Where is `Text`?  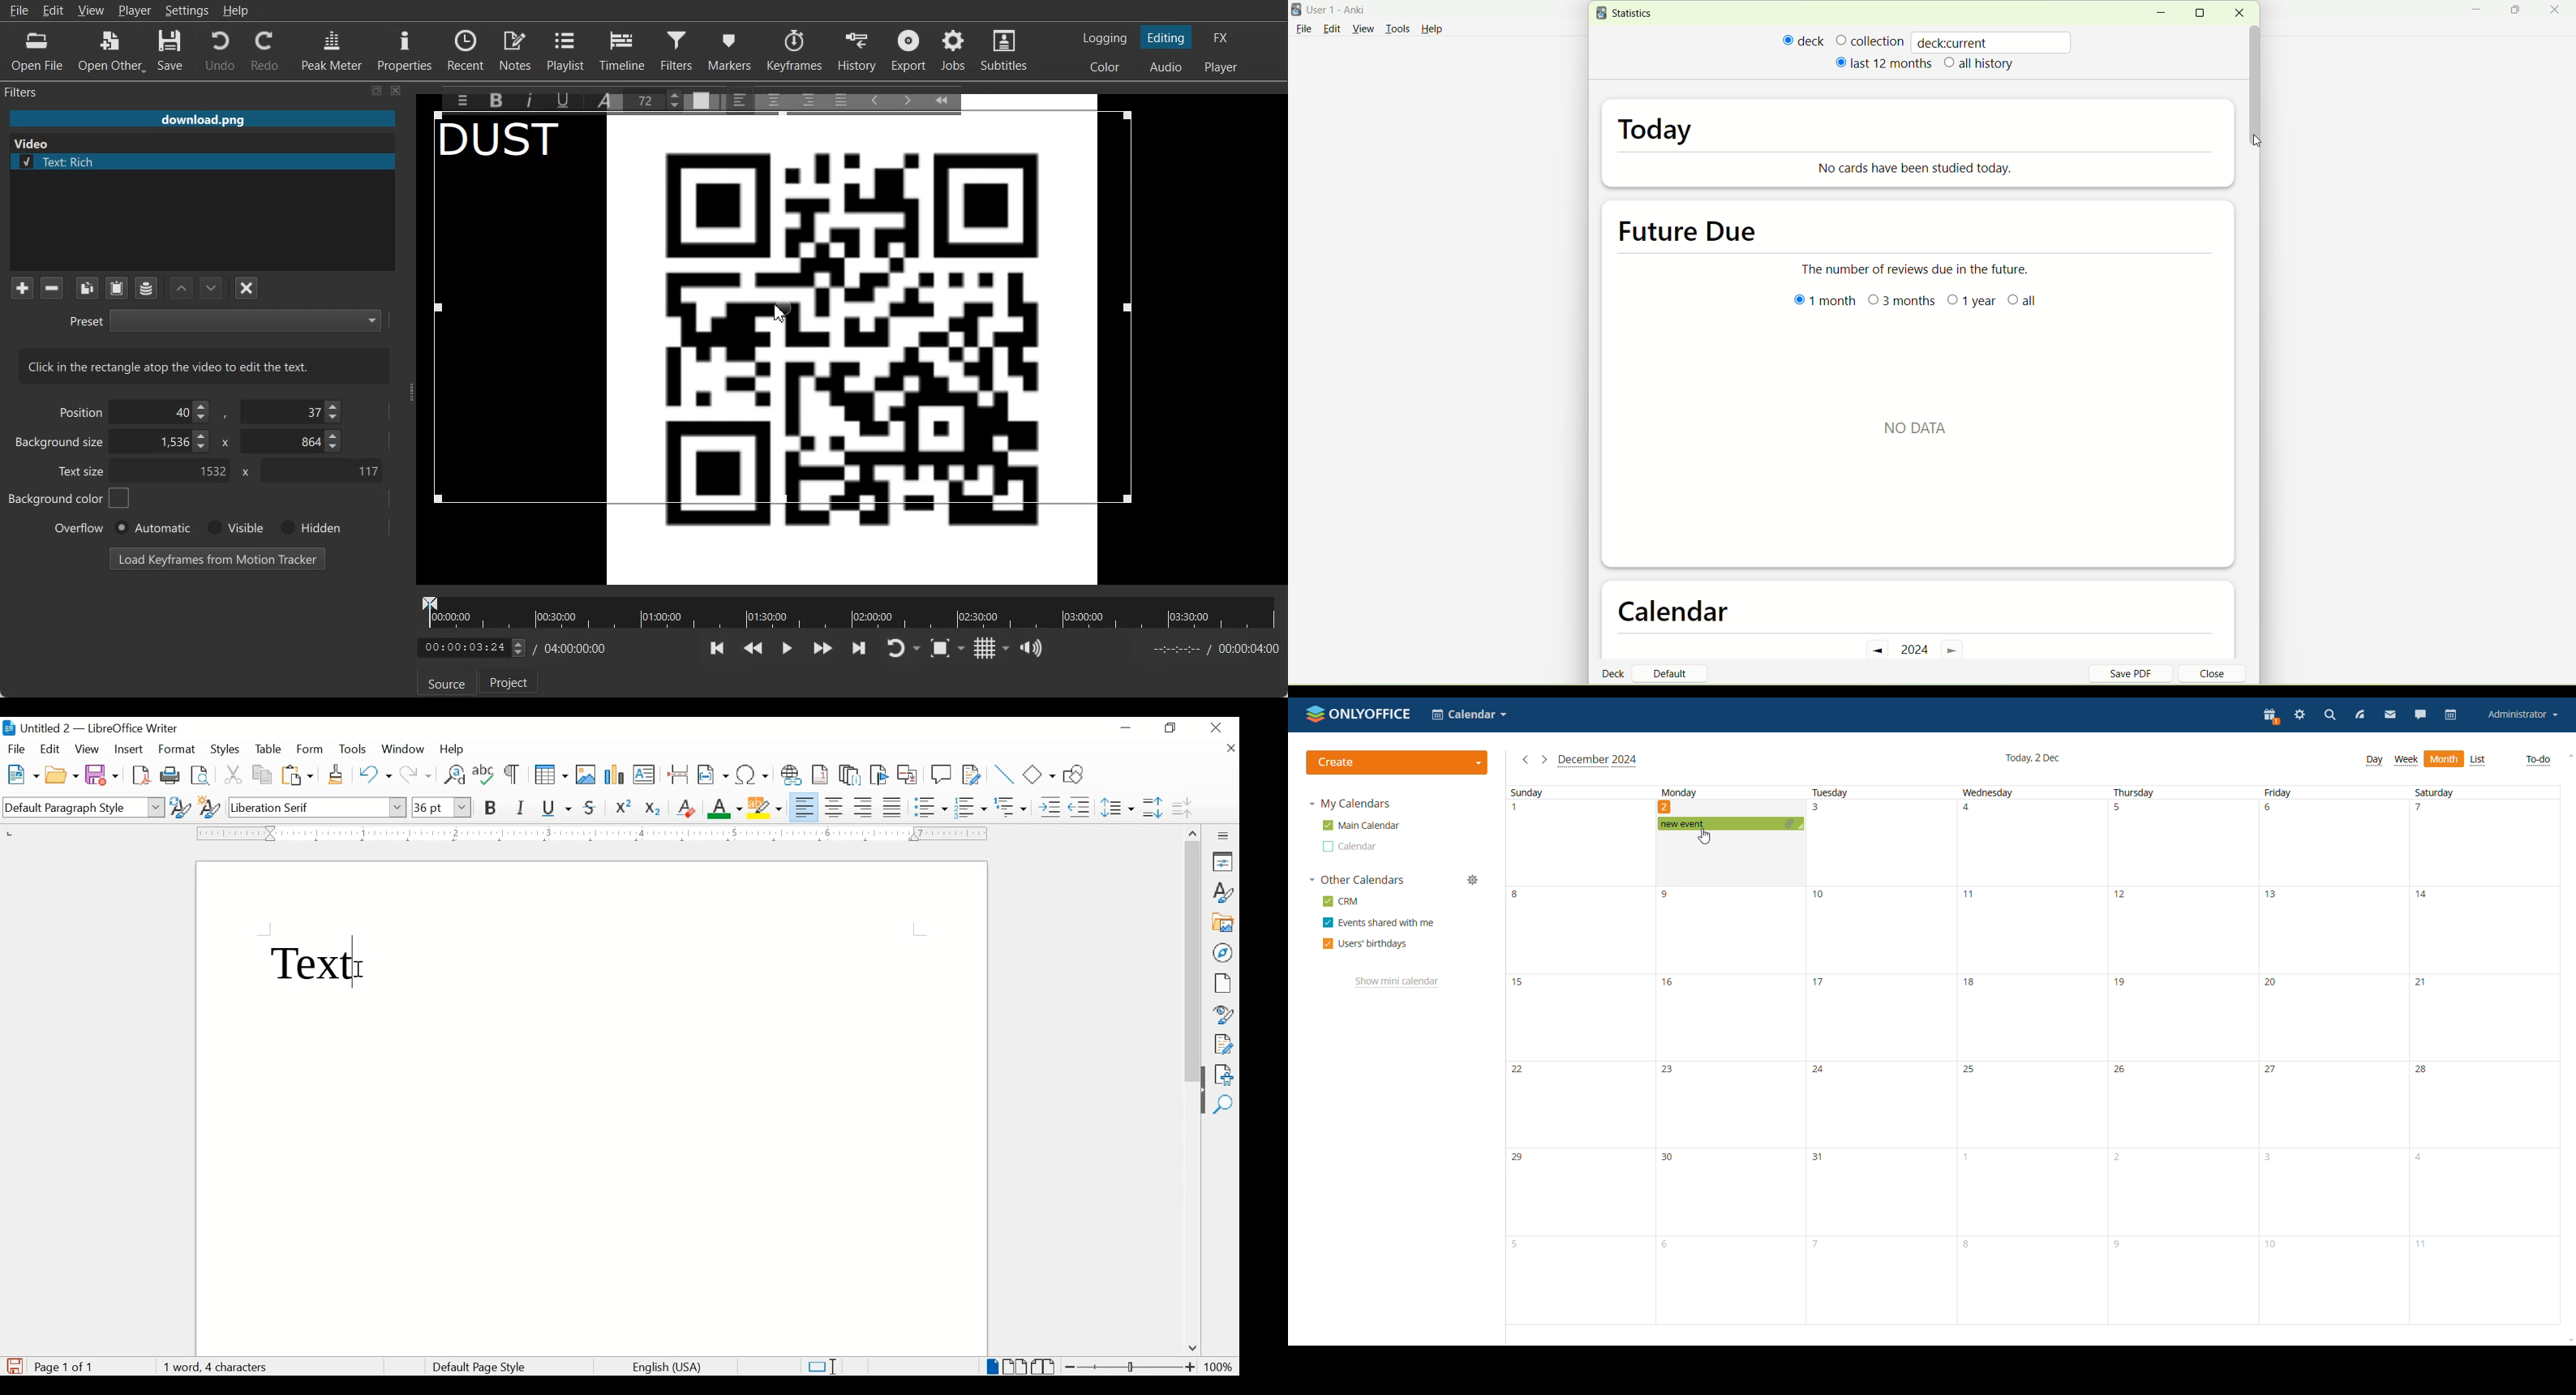
Text is located at coordinates (204, 366).